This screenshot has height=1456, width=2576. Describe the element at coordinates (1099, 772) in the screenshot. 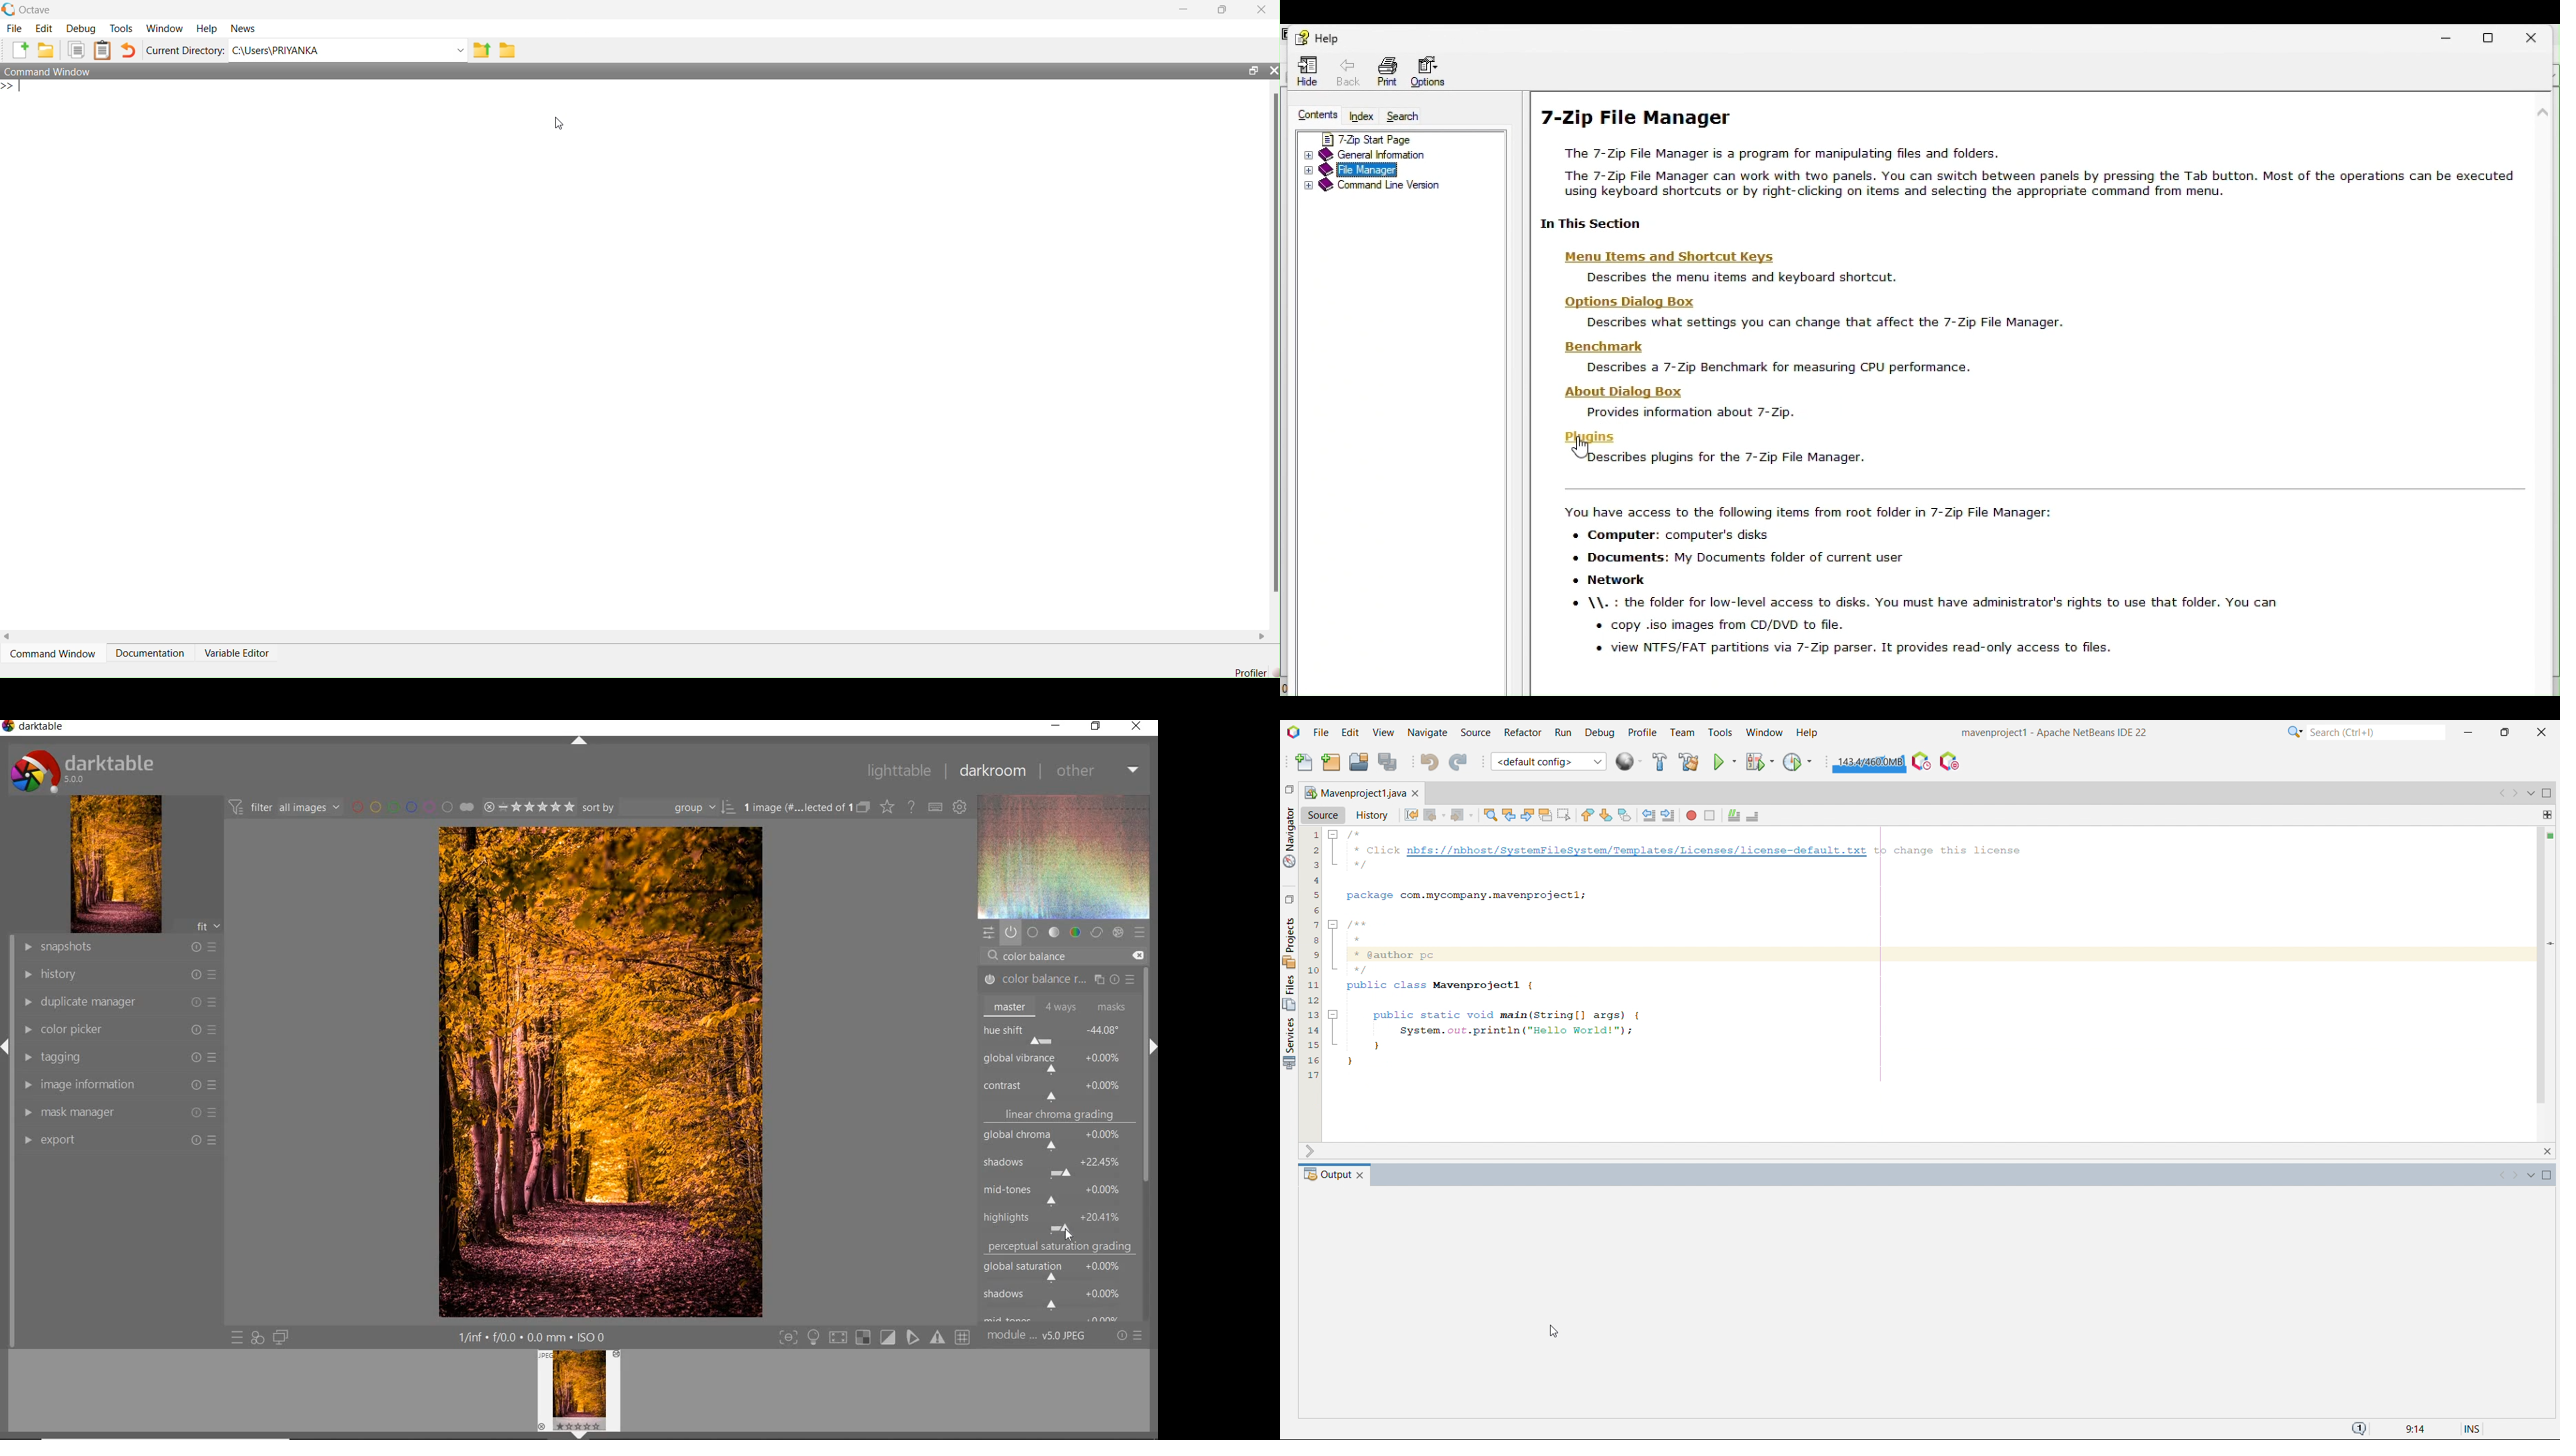

I see `other` at that location.